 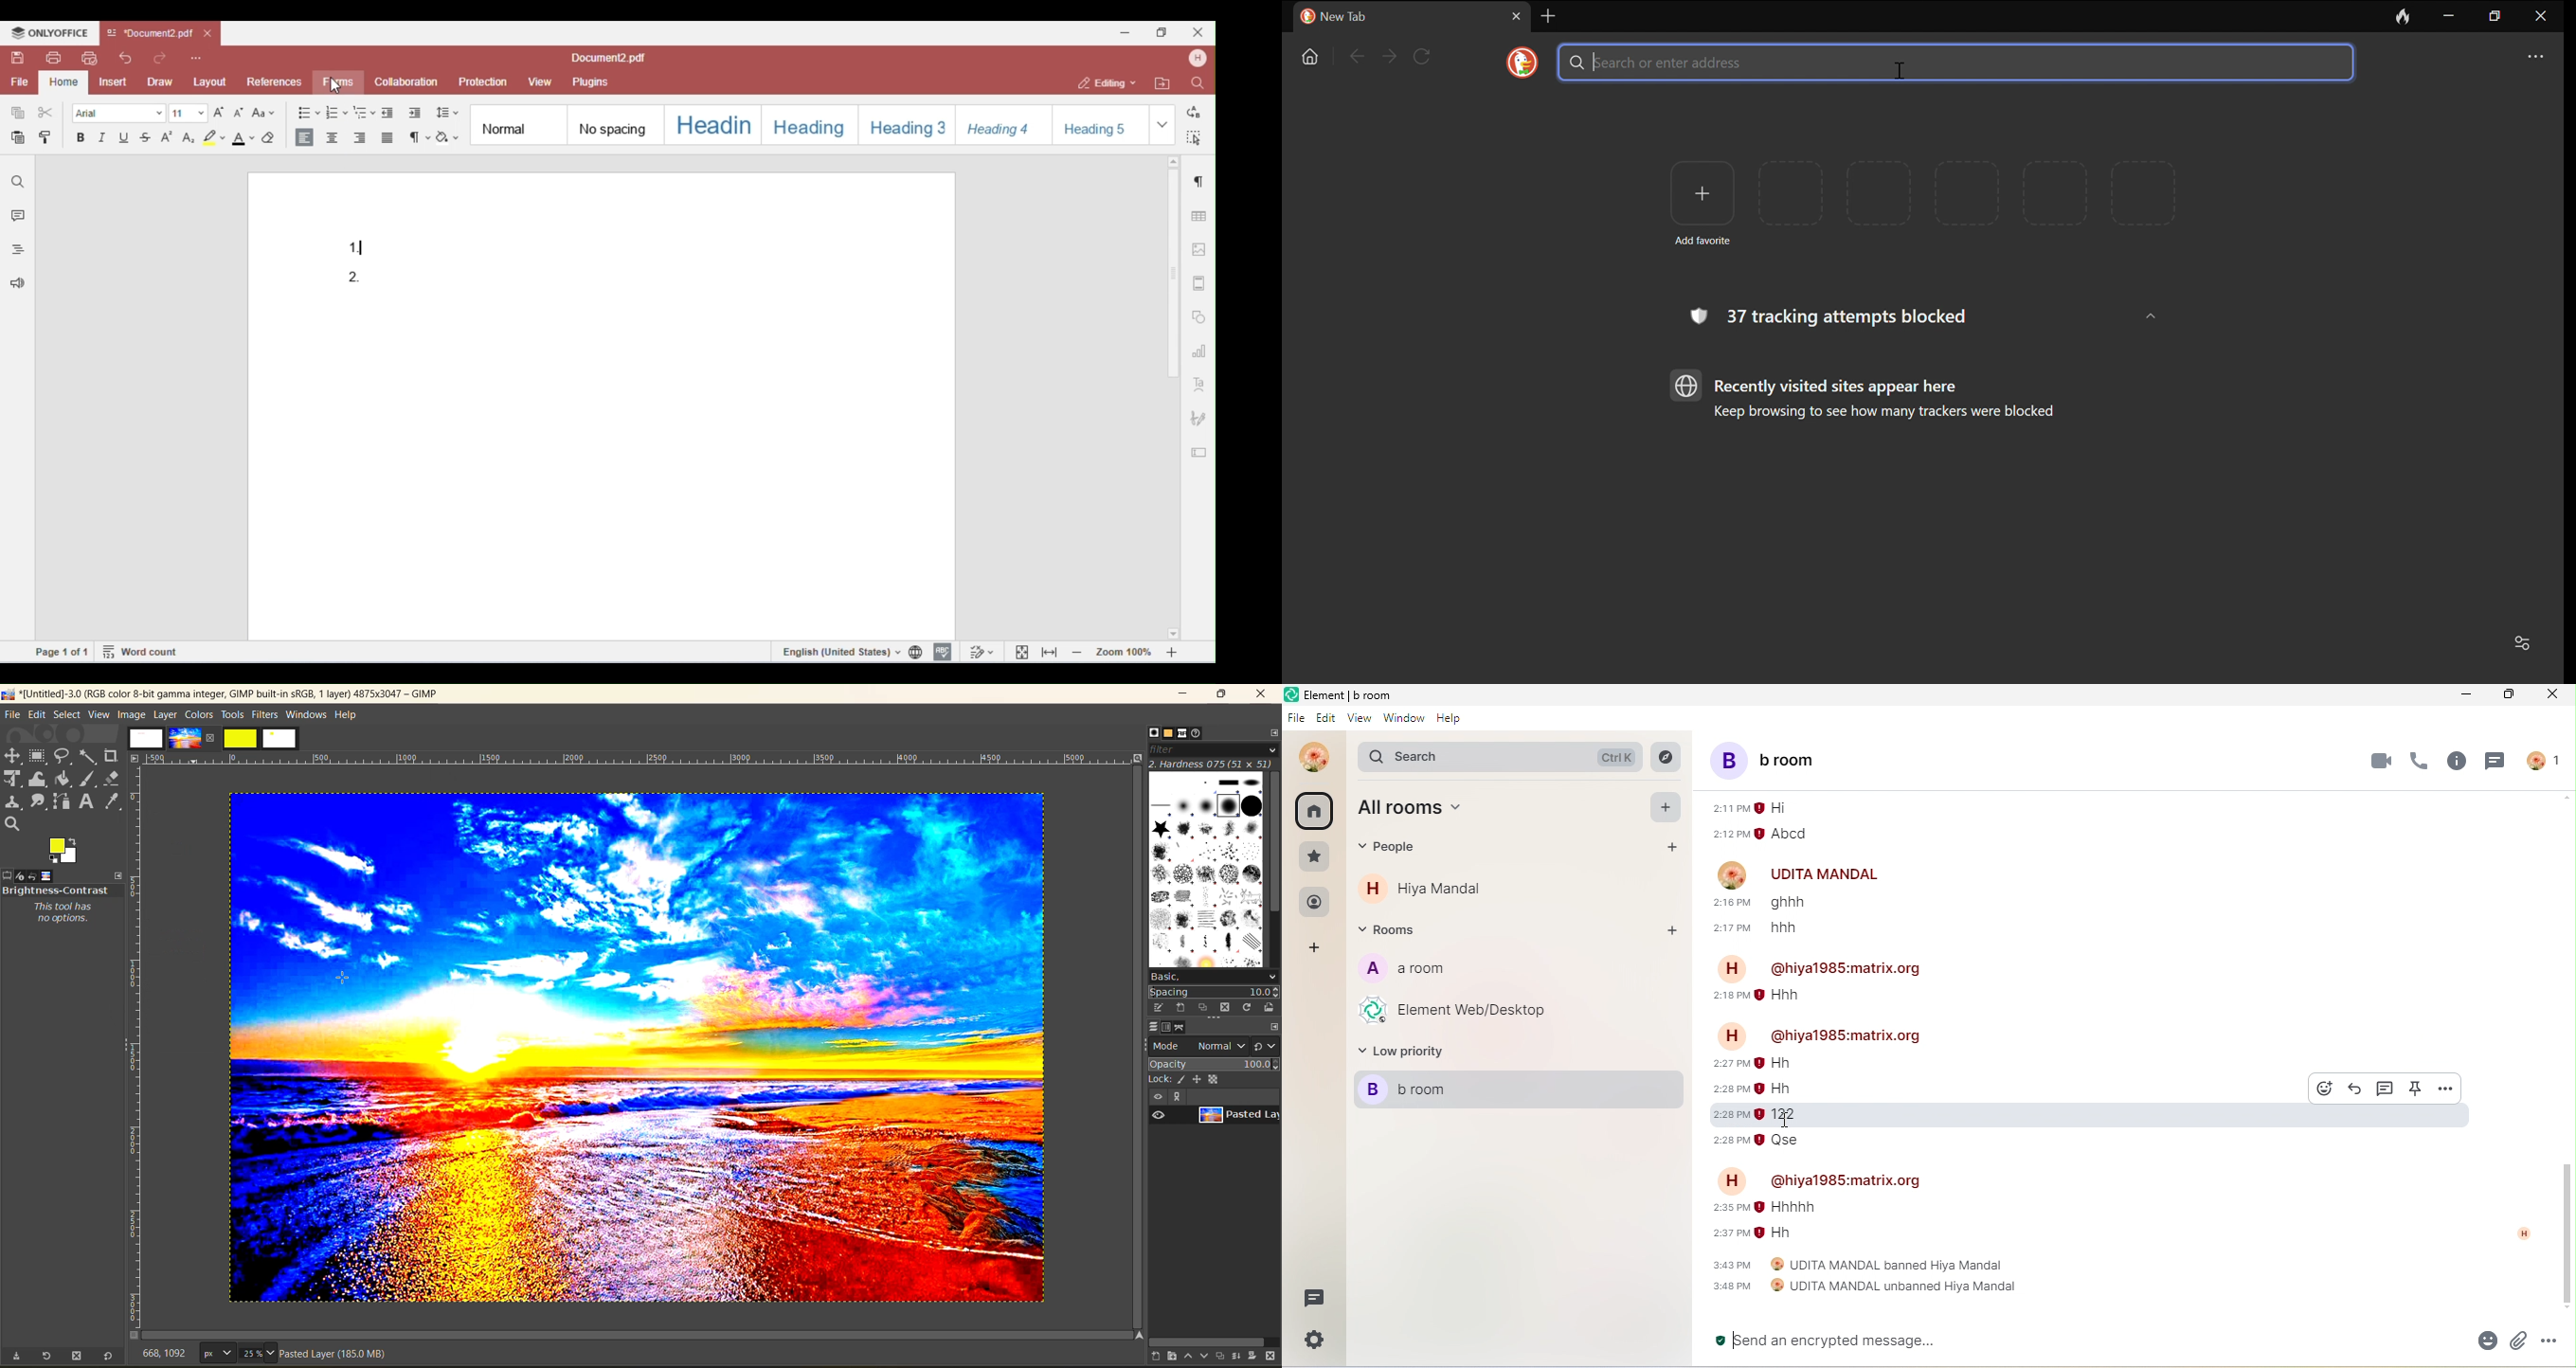 I want to click on udita mandal, so click(x=1309, y=757).